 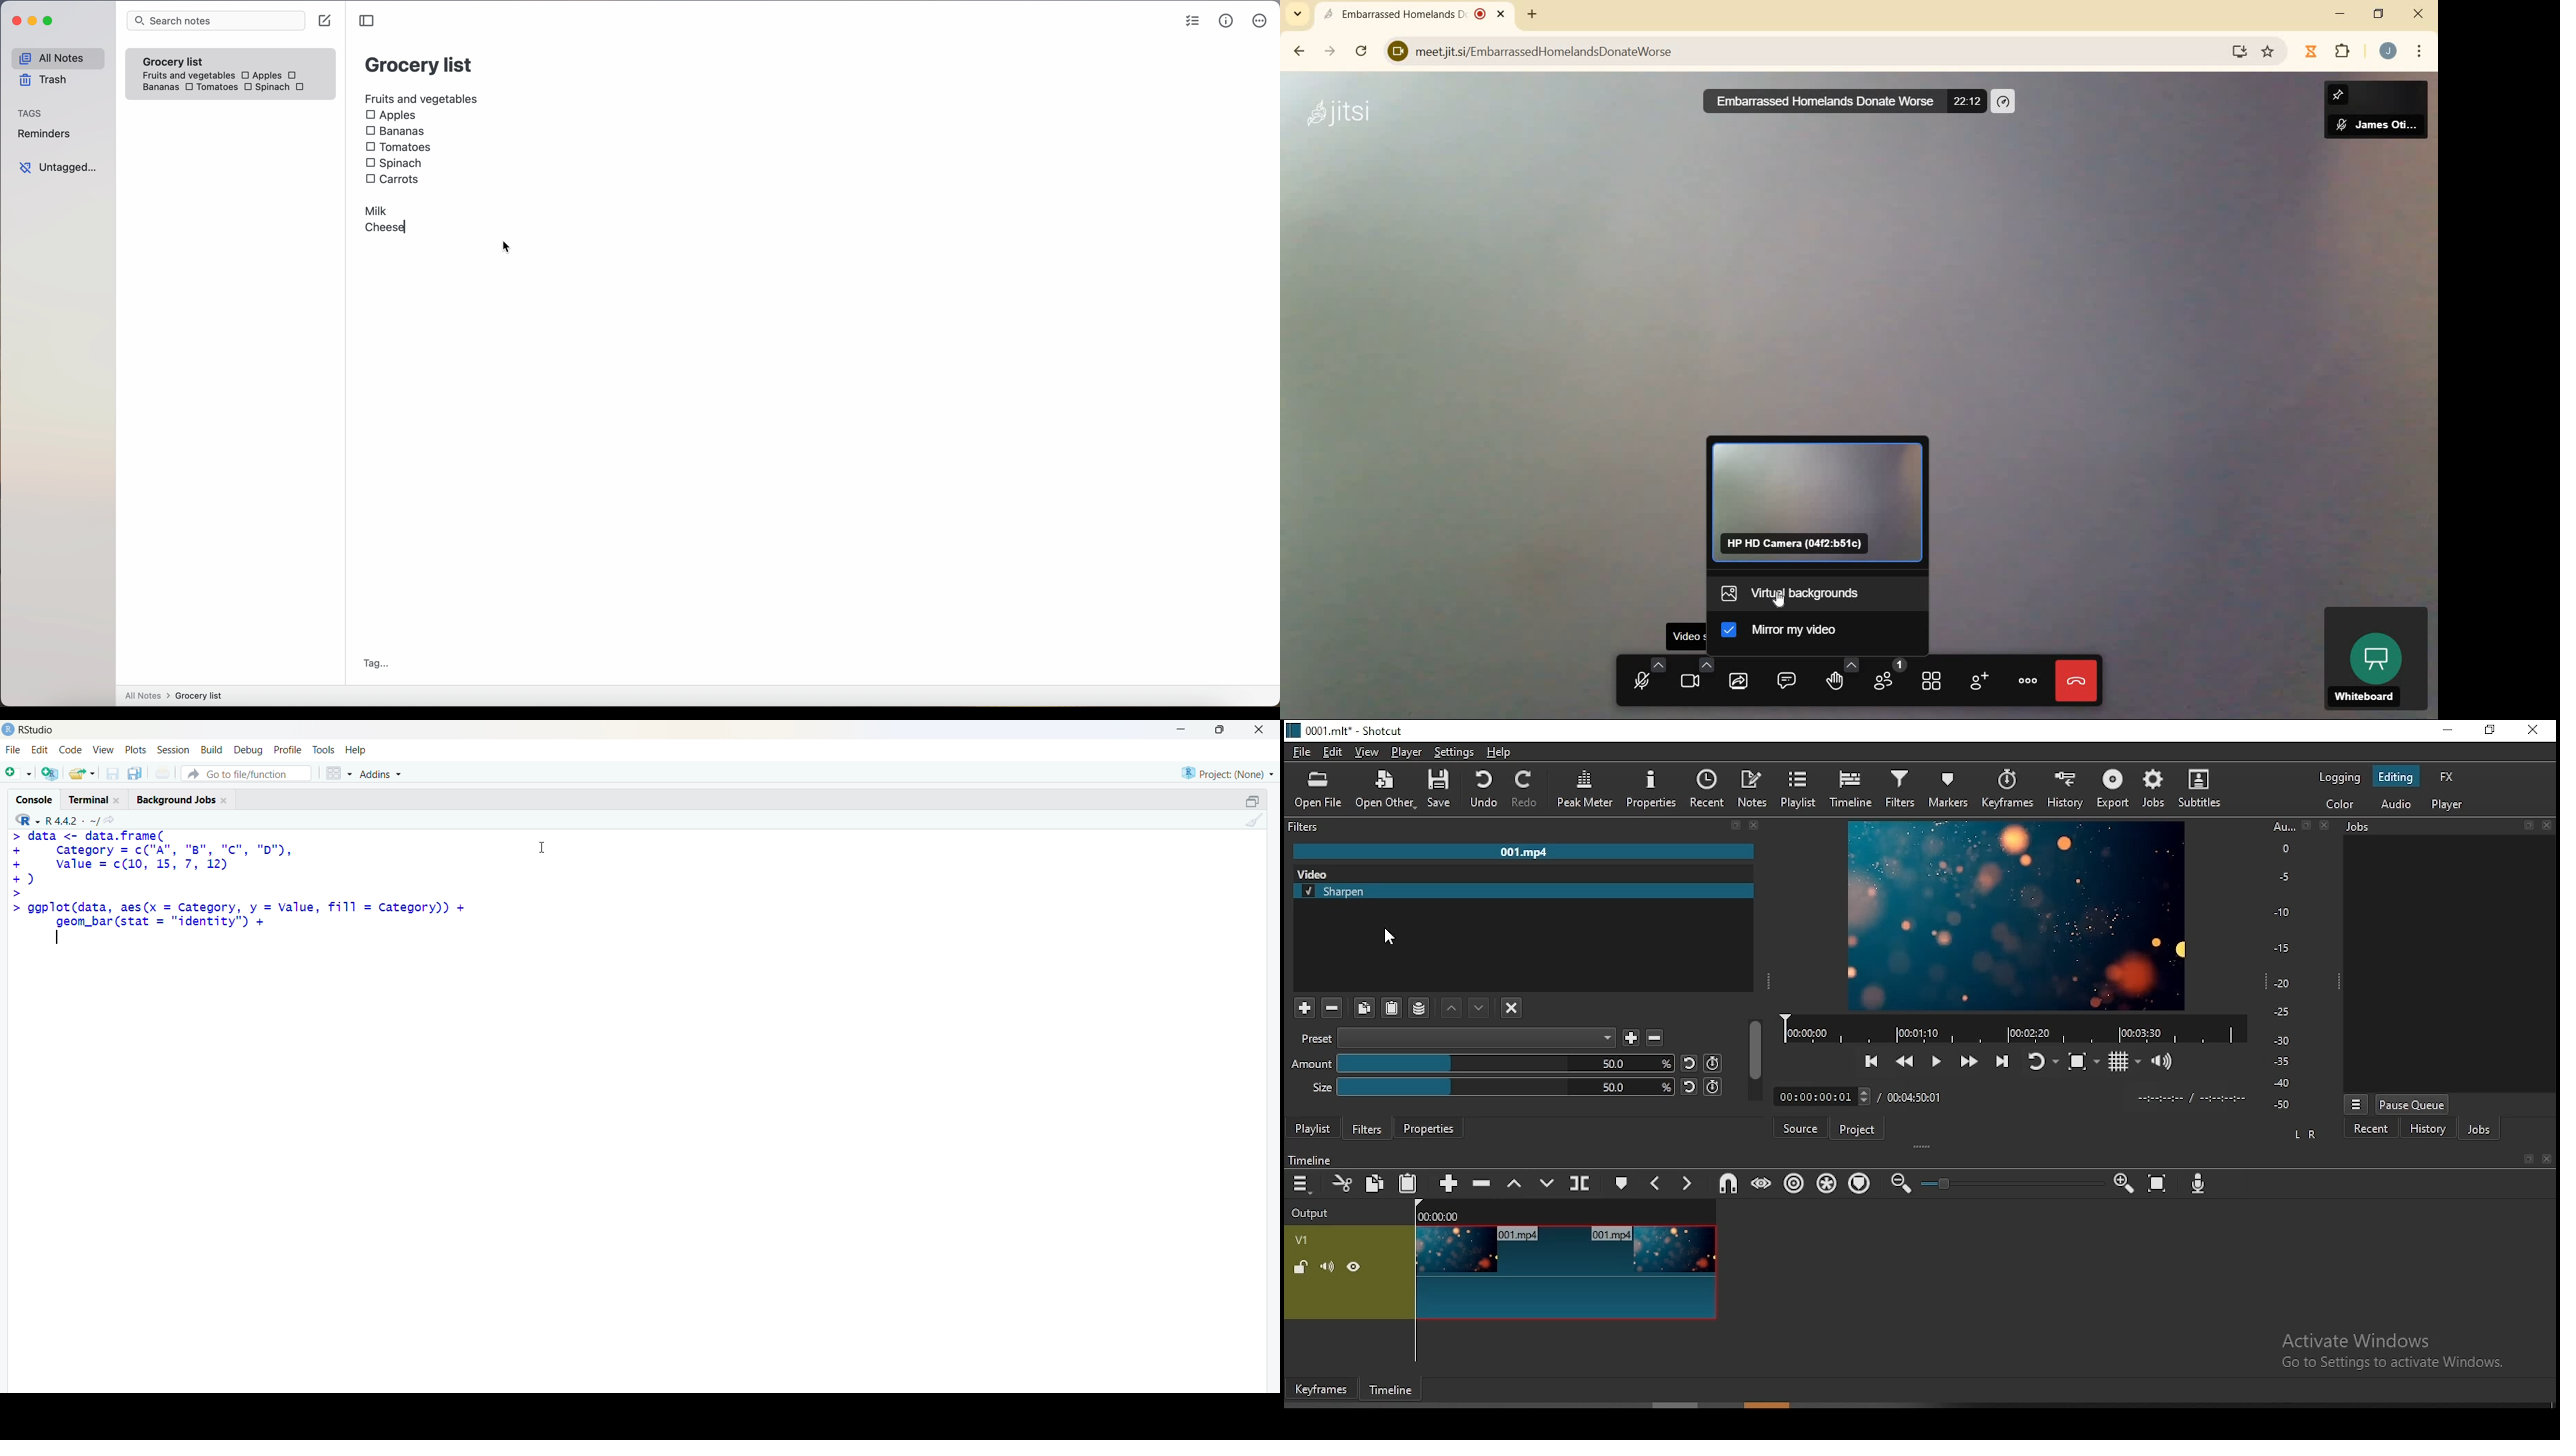 What do you see at coordinates (2336, 804) in the screenshot?
I see `color` at bounding box center [2336, 804].